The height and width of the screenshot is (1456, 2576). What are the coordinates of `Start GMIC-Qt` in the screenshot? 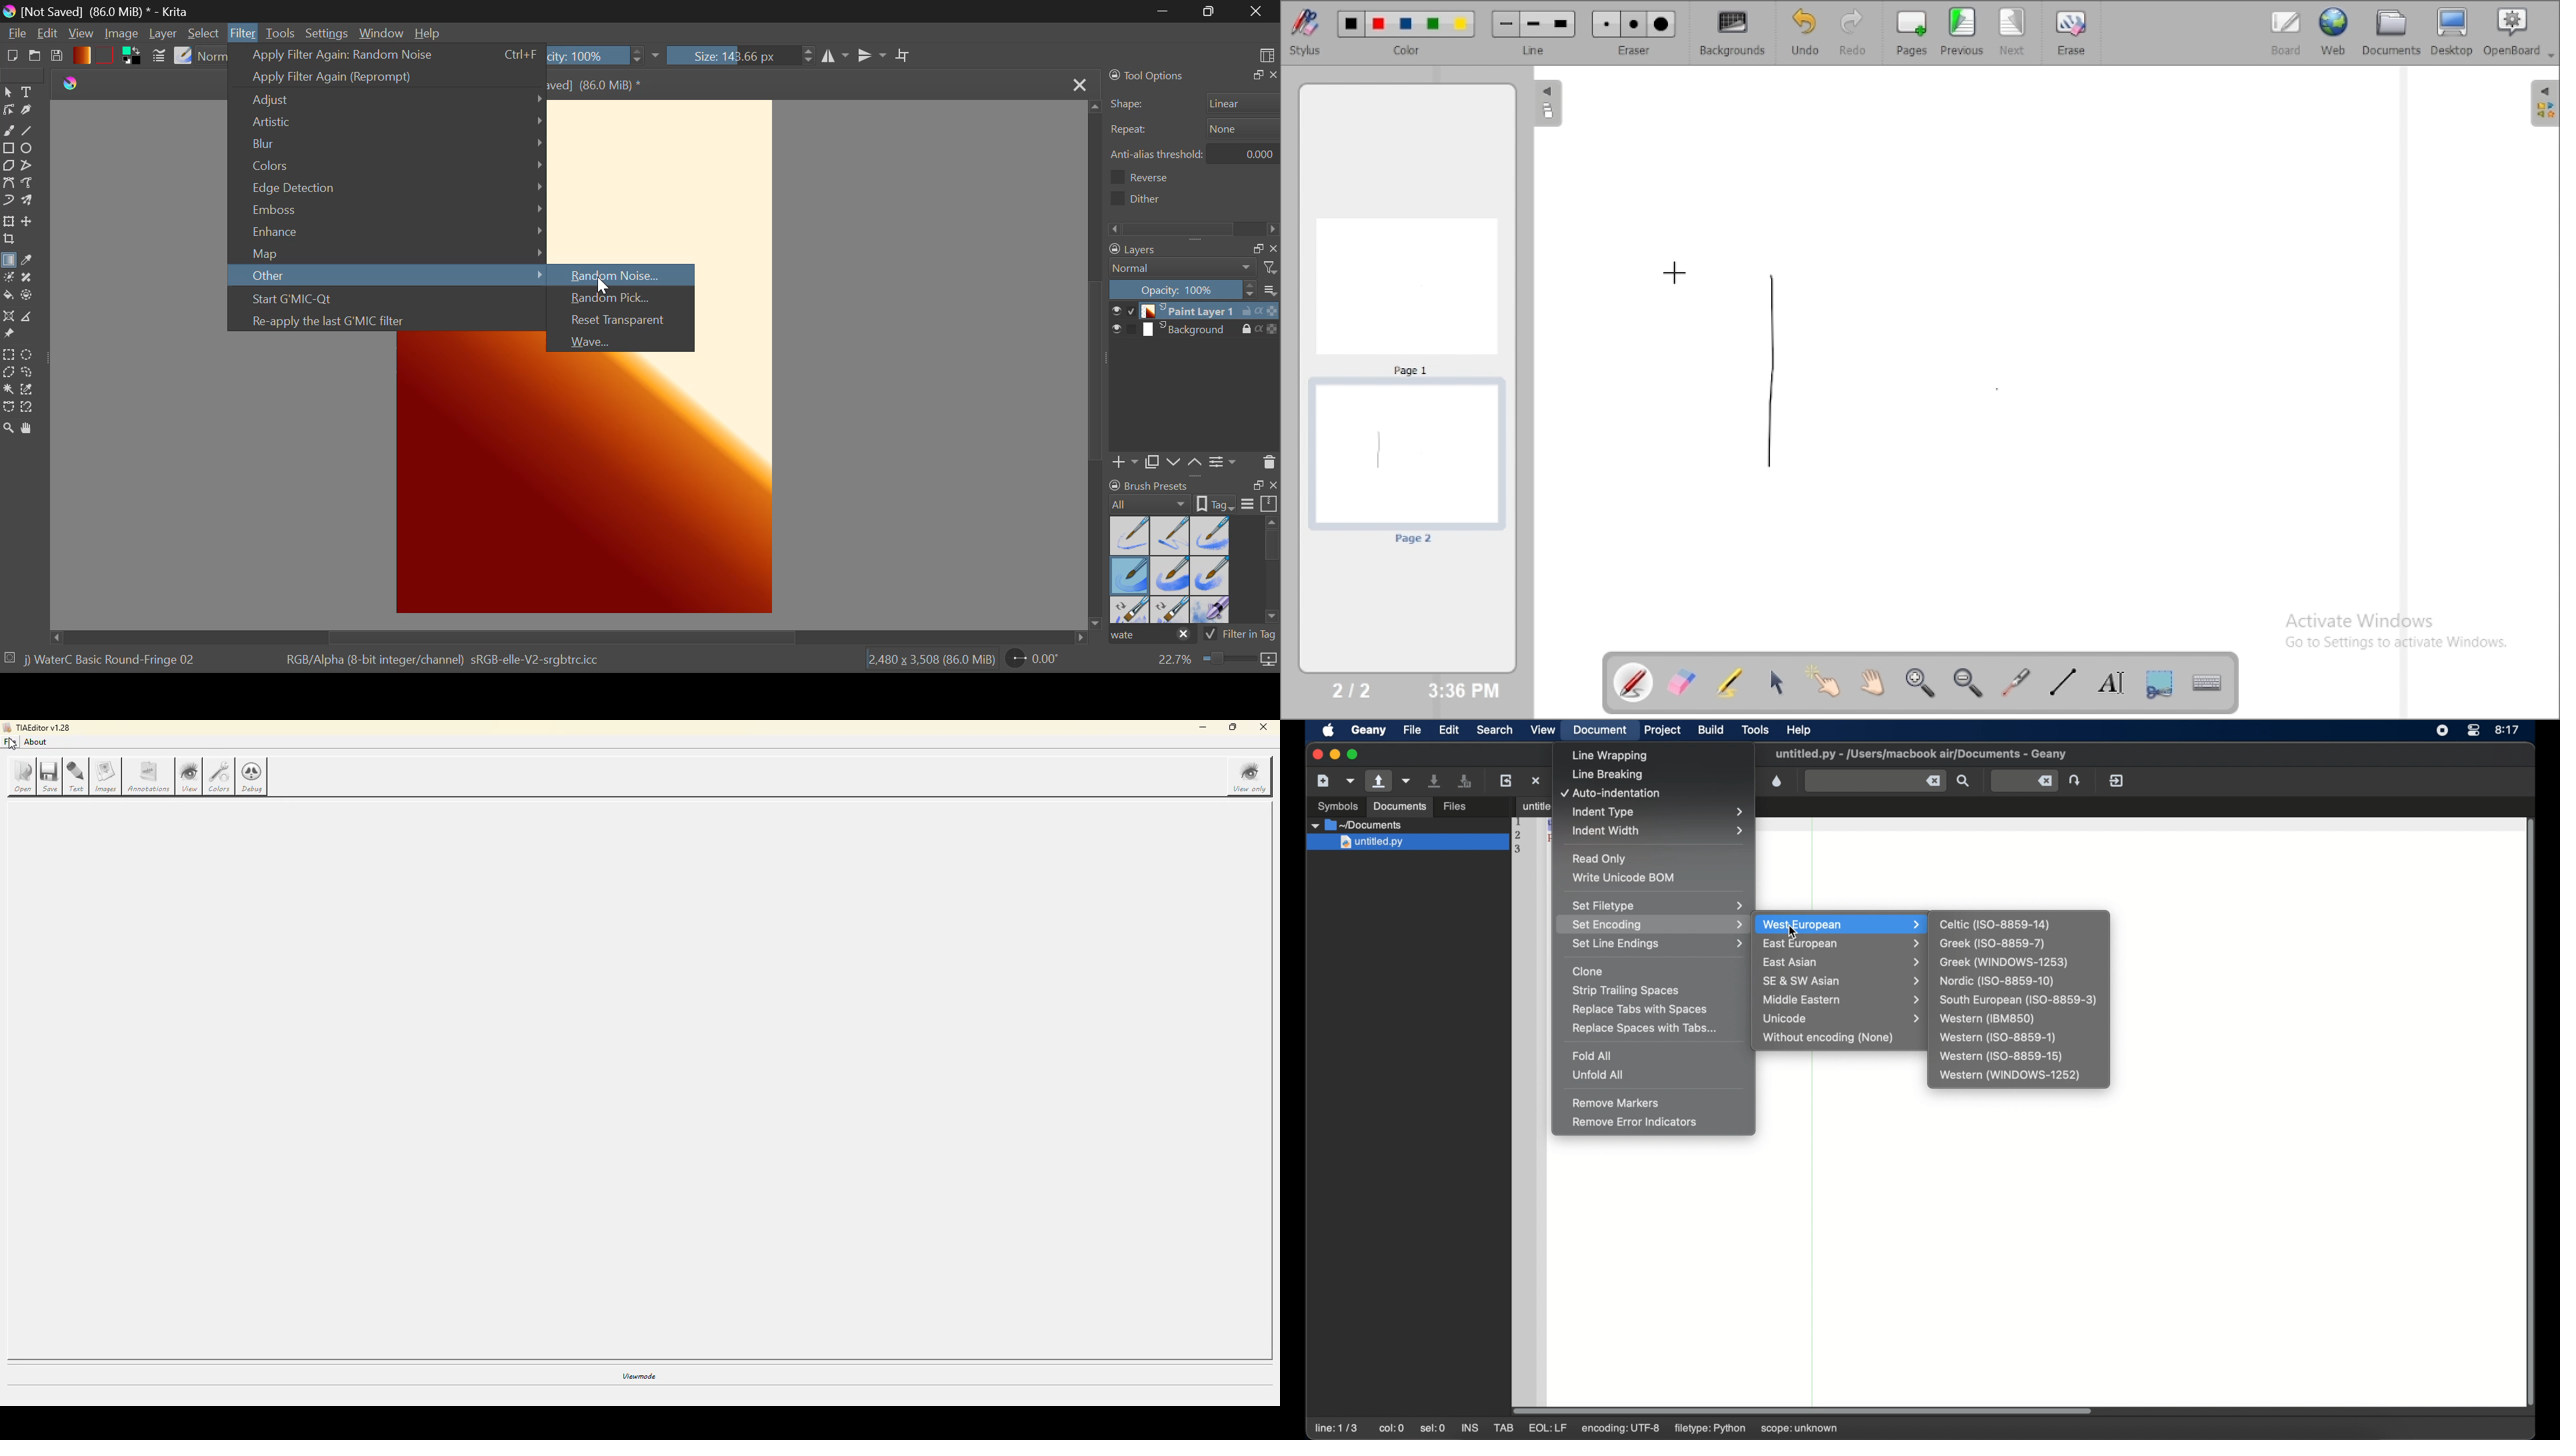 It's located at (388, 301).